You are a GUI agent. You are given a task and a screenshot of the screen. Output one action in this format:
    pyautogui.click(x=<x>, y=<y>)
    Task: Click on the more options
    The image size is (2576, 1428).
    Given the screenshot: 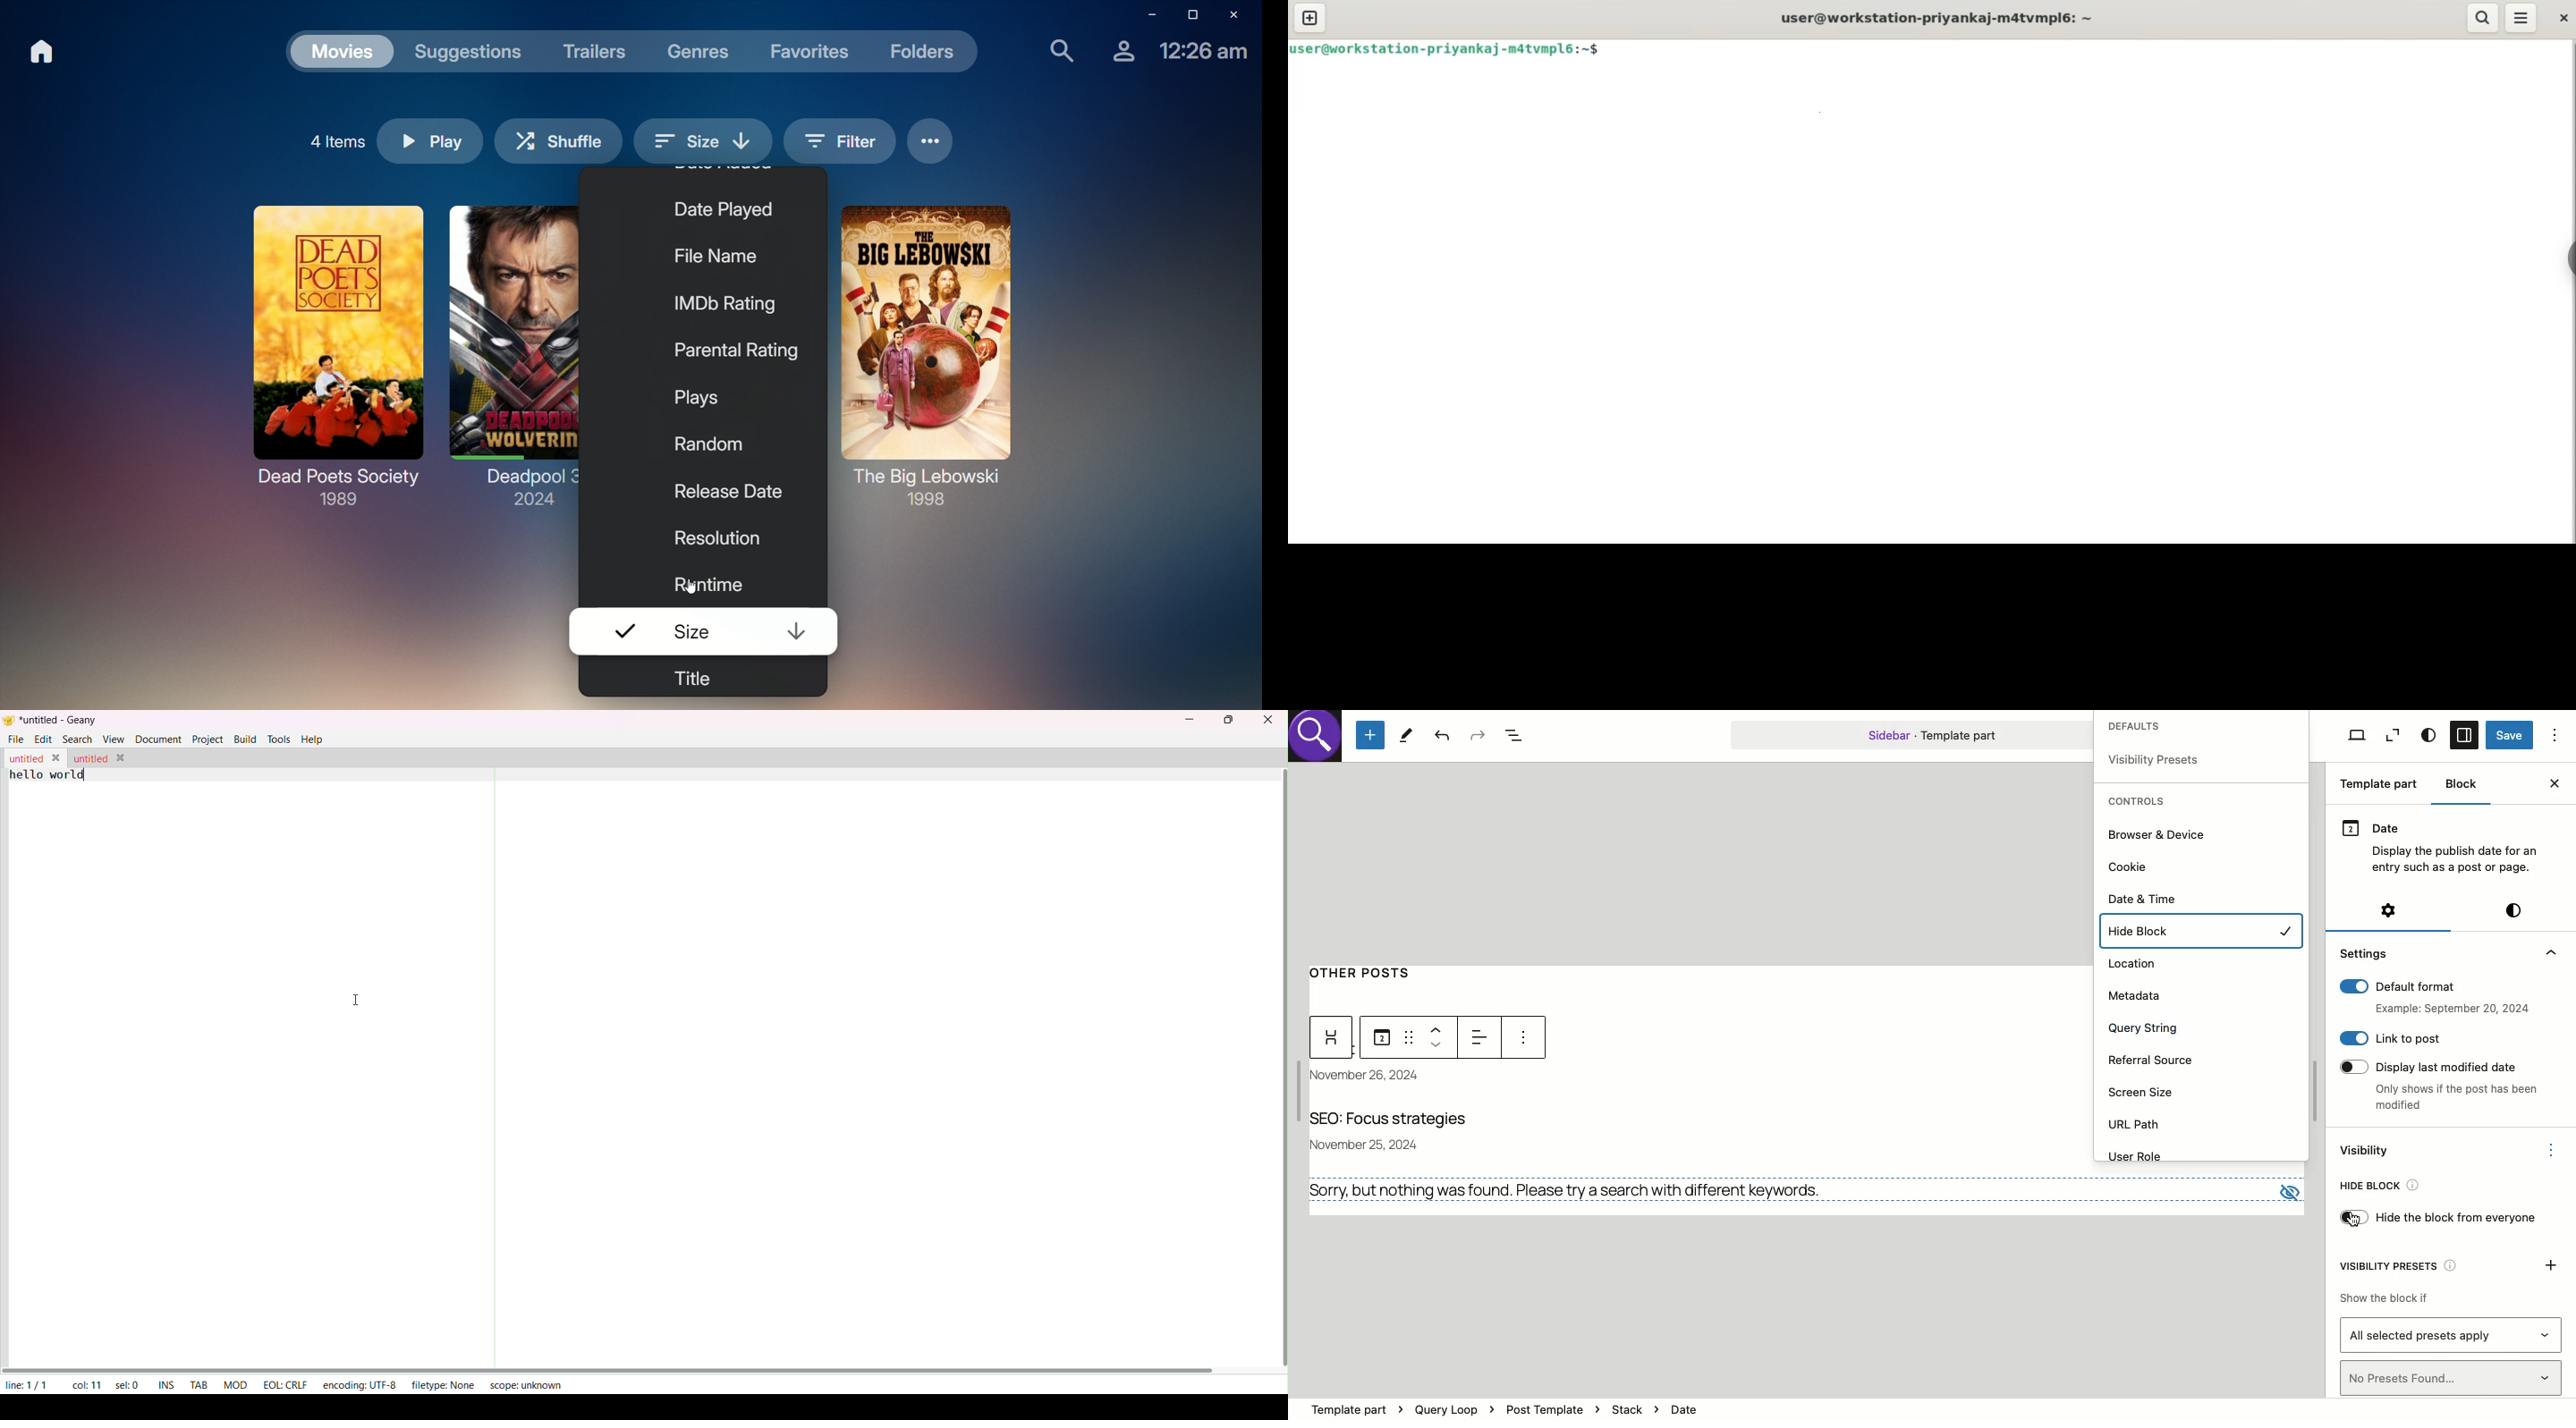 What is the action you would take?
    pyautogui.click(x=1521, y=1039)
    